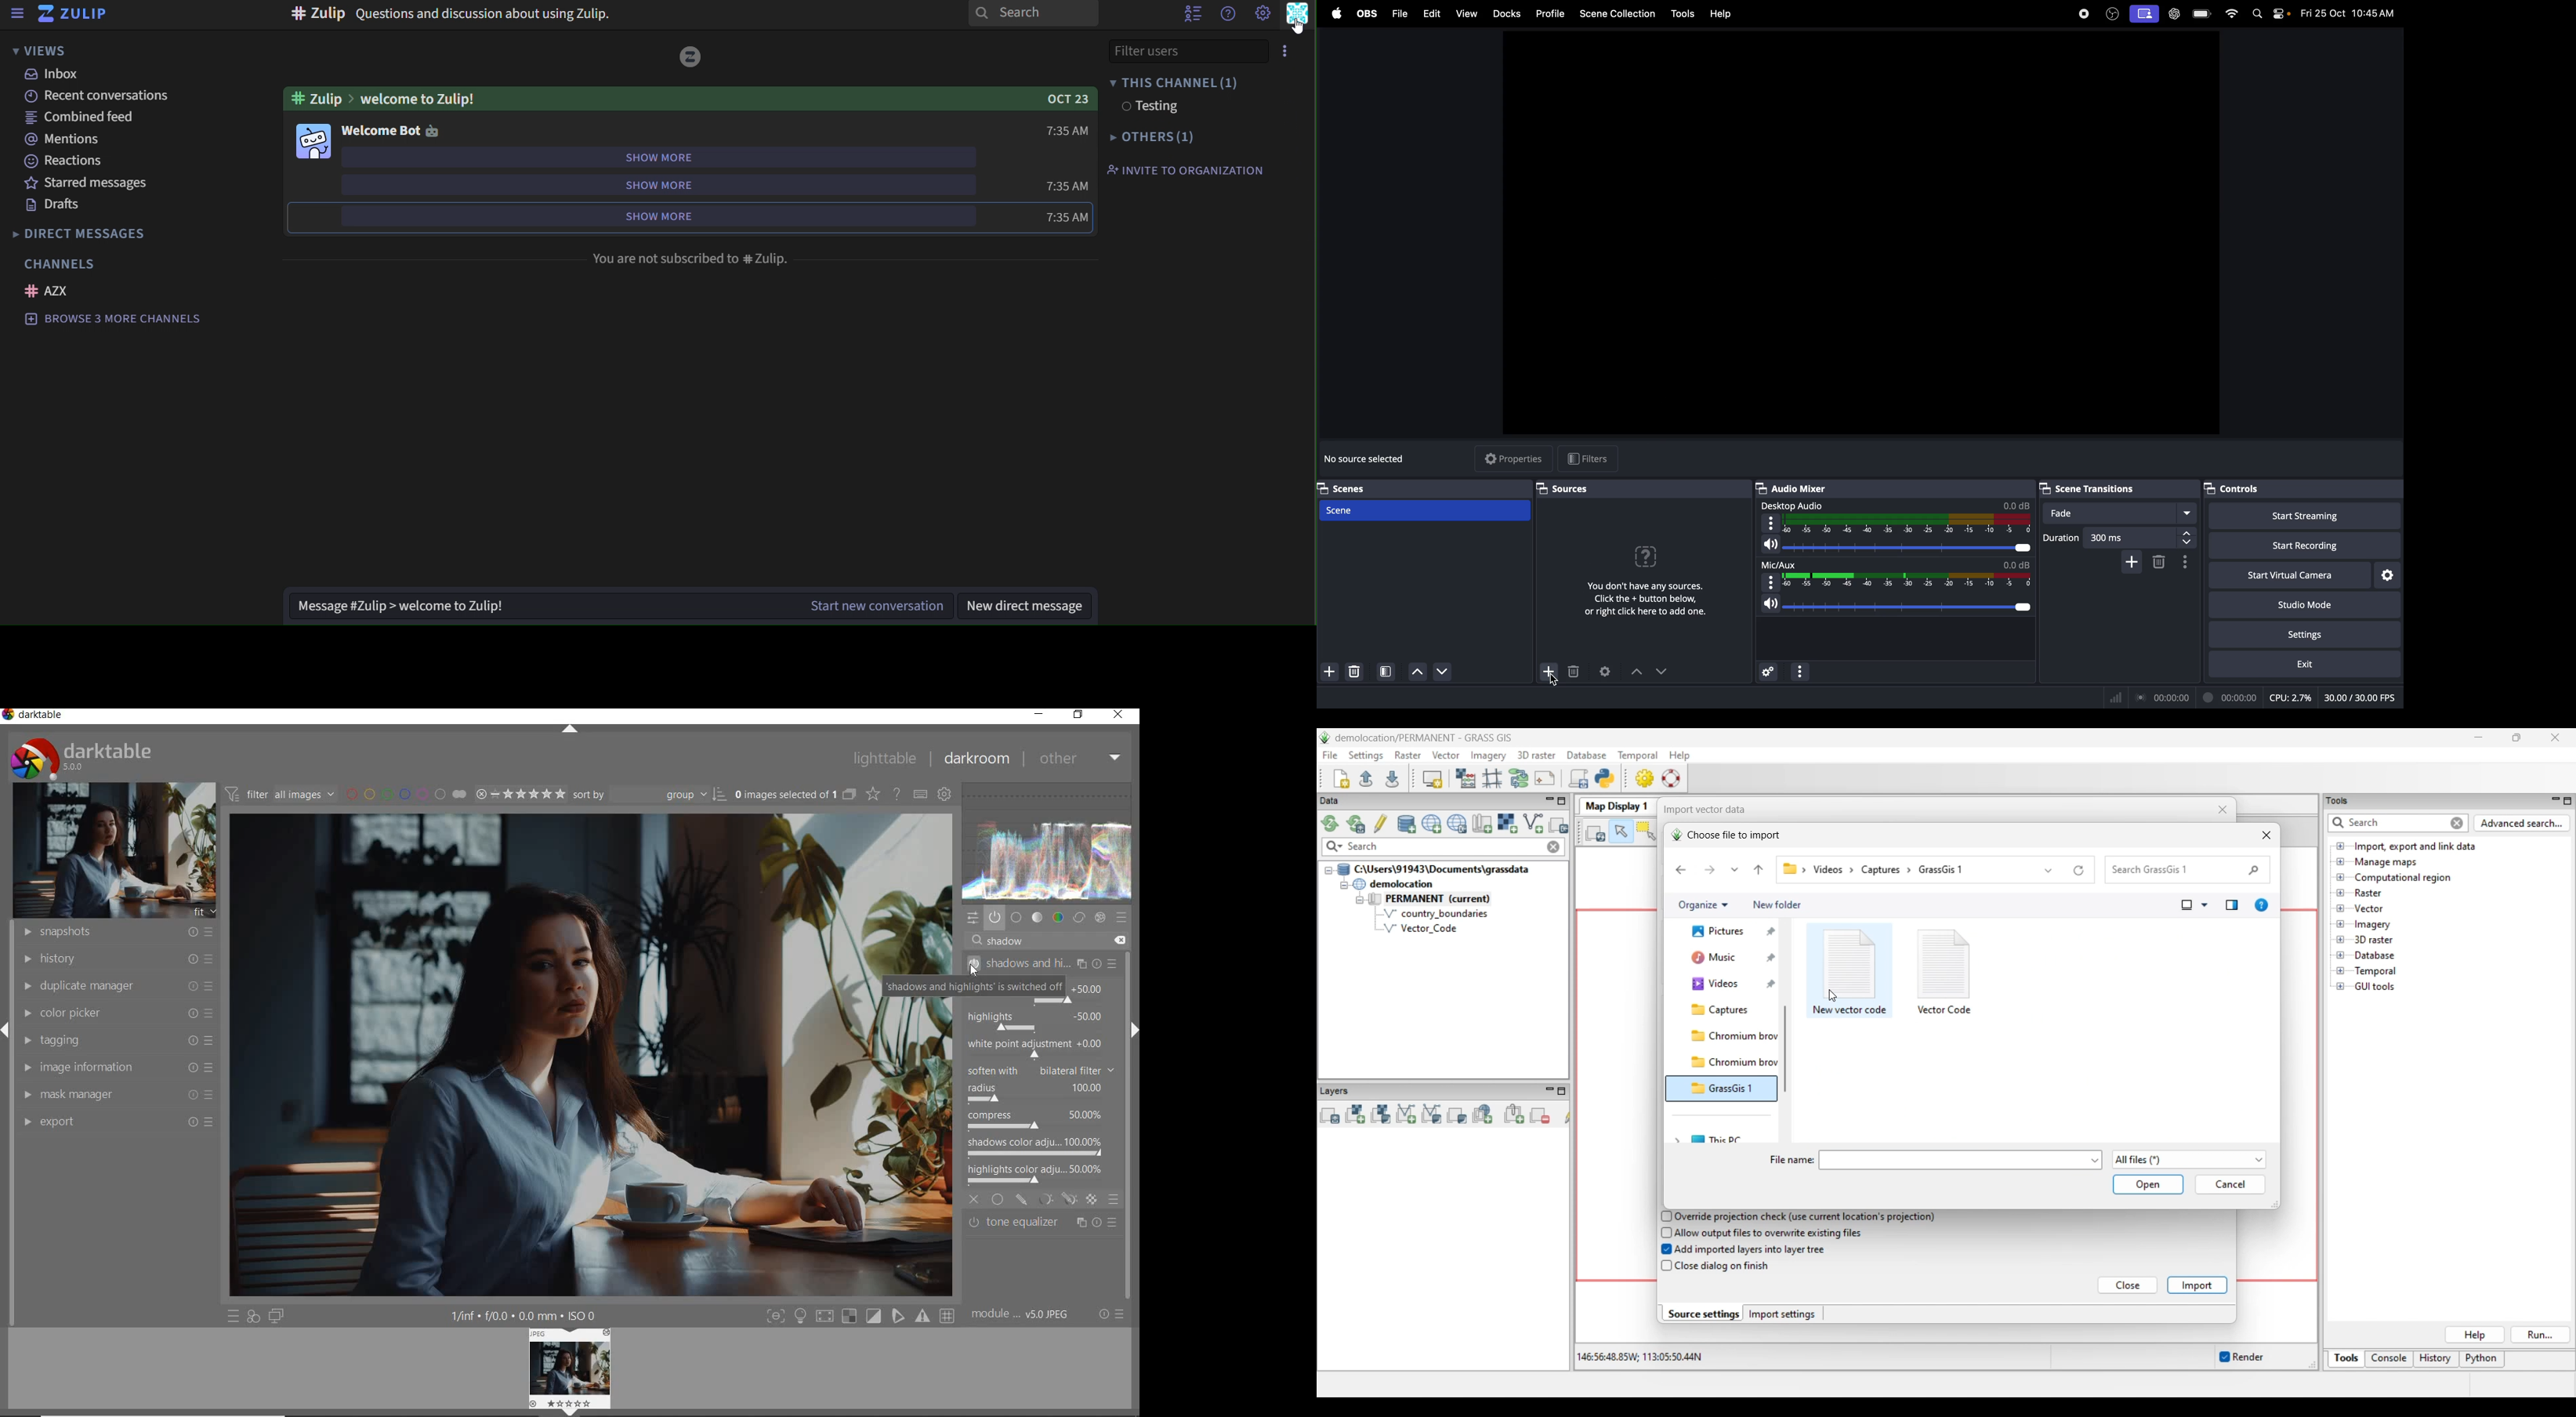 The height and width of the screenshot is (1428, 2576). I want to click on display a second darkroom image widow, so click(279, 1317).